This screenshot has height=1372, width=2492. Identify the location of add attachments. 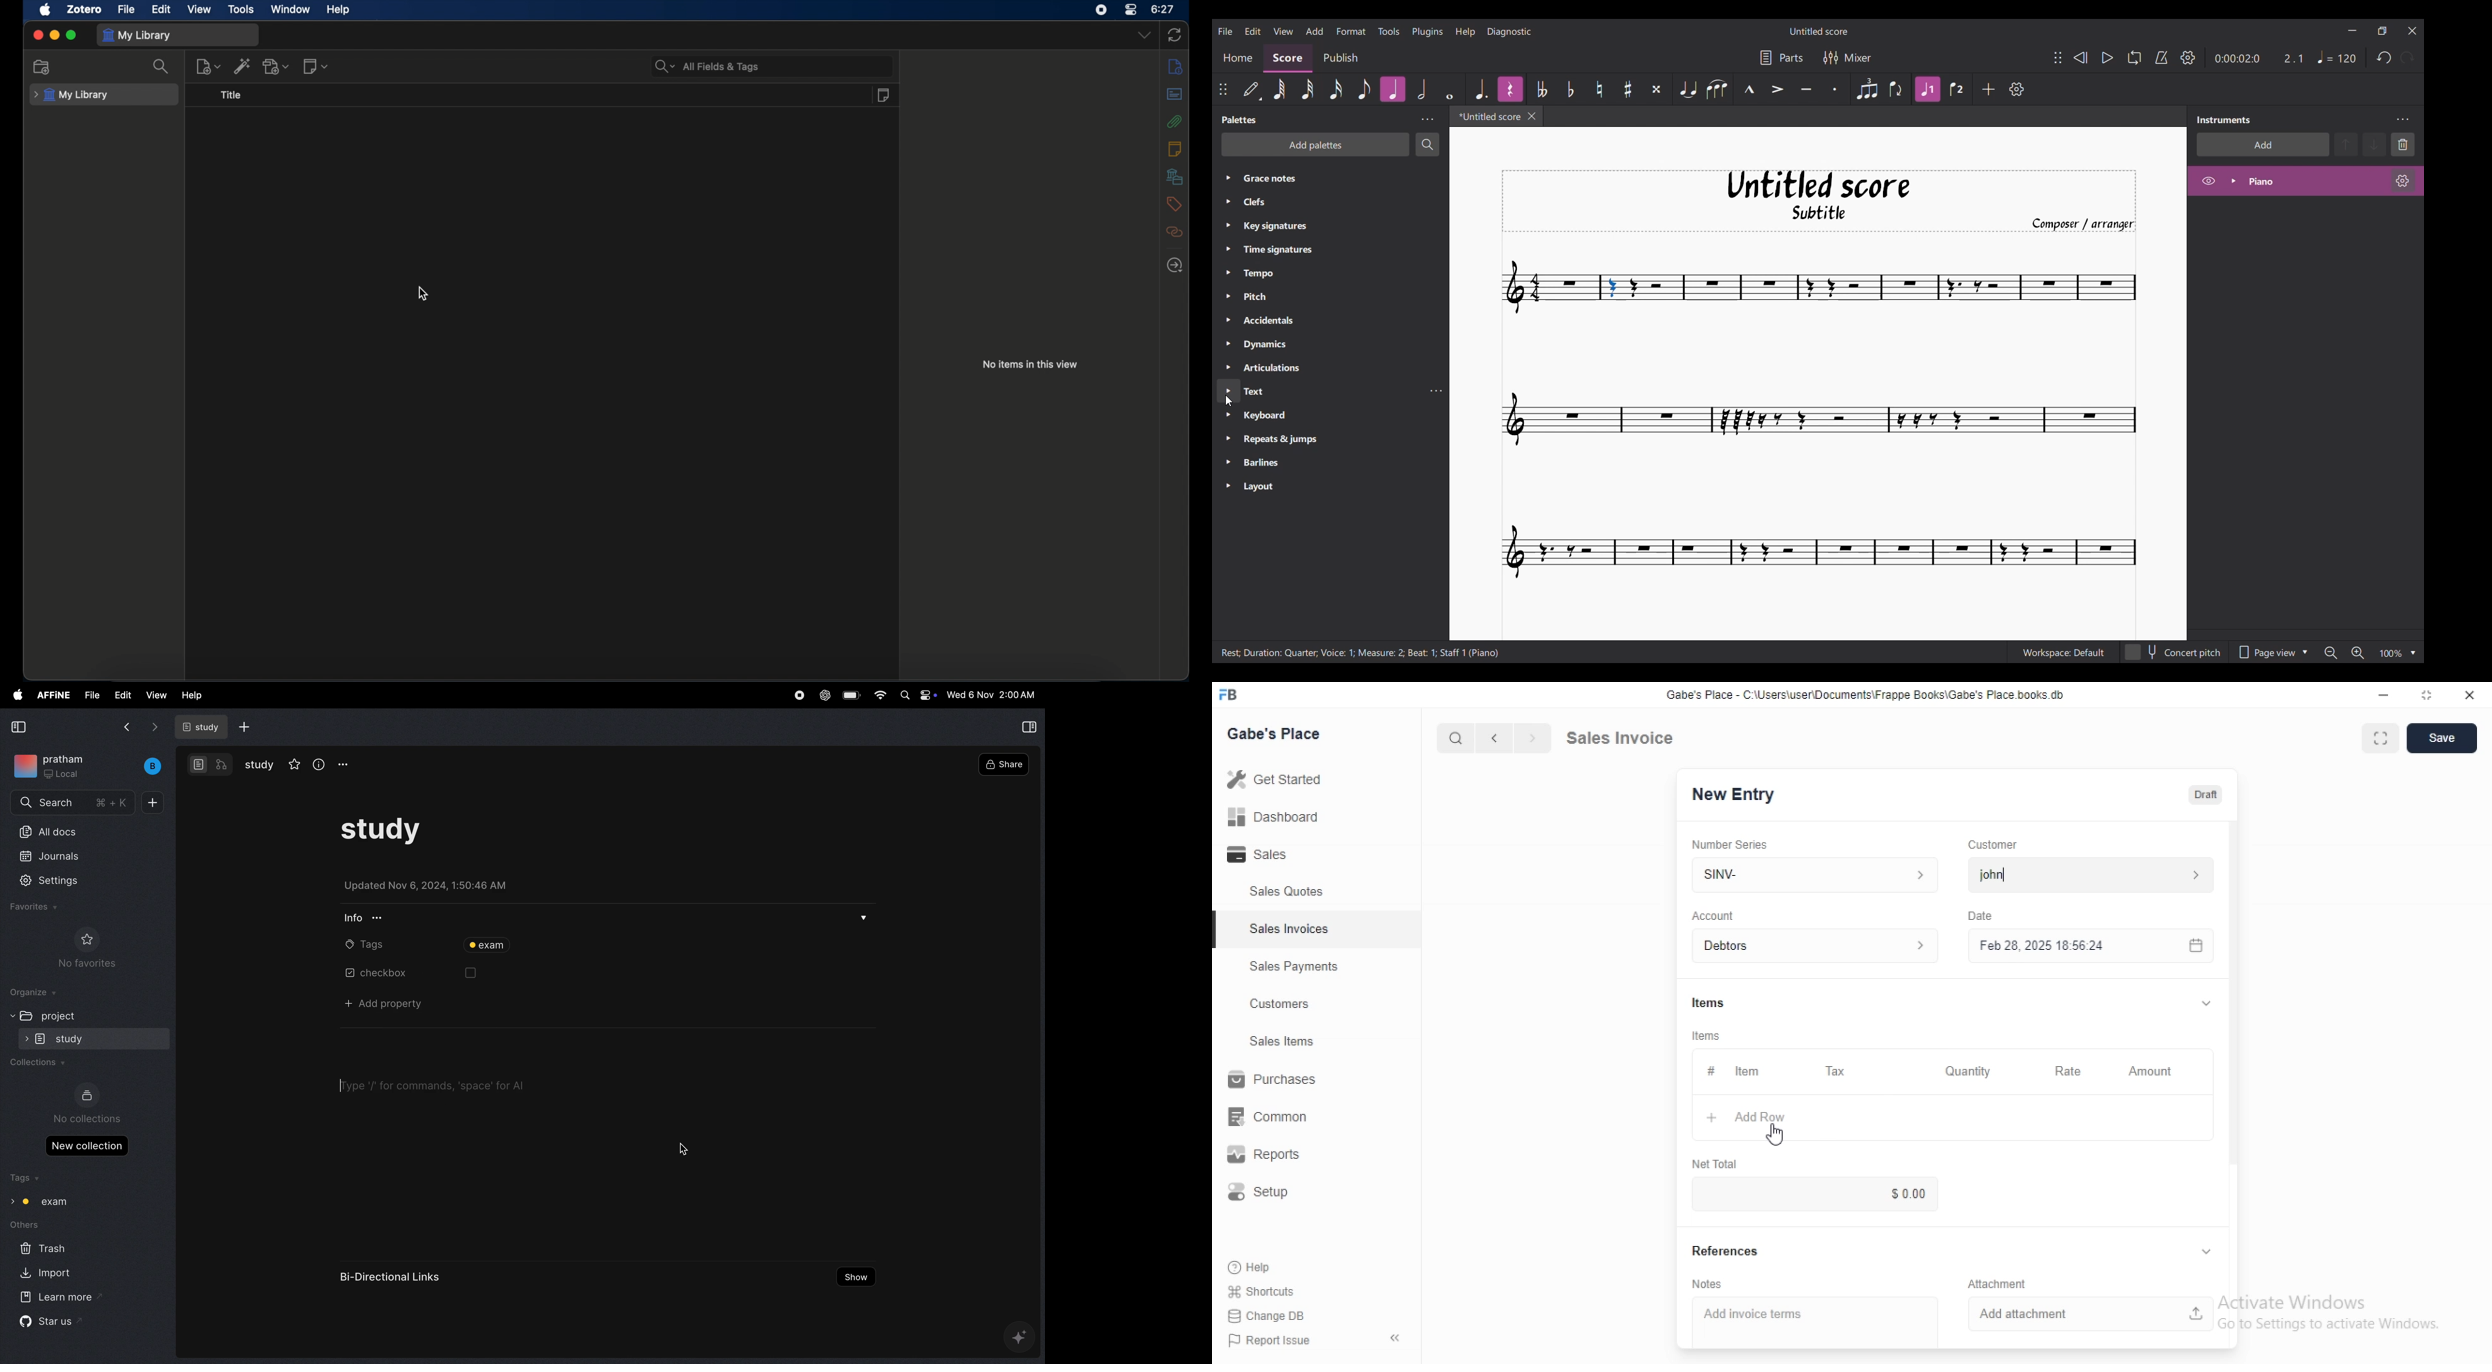
(276, 66).